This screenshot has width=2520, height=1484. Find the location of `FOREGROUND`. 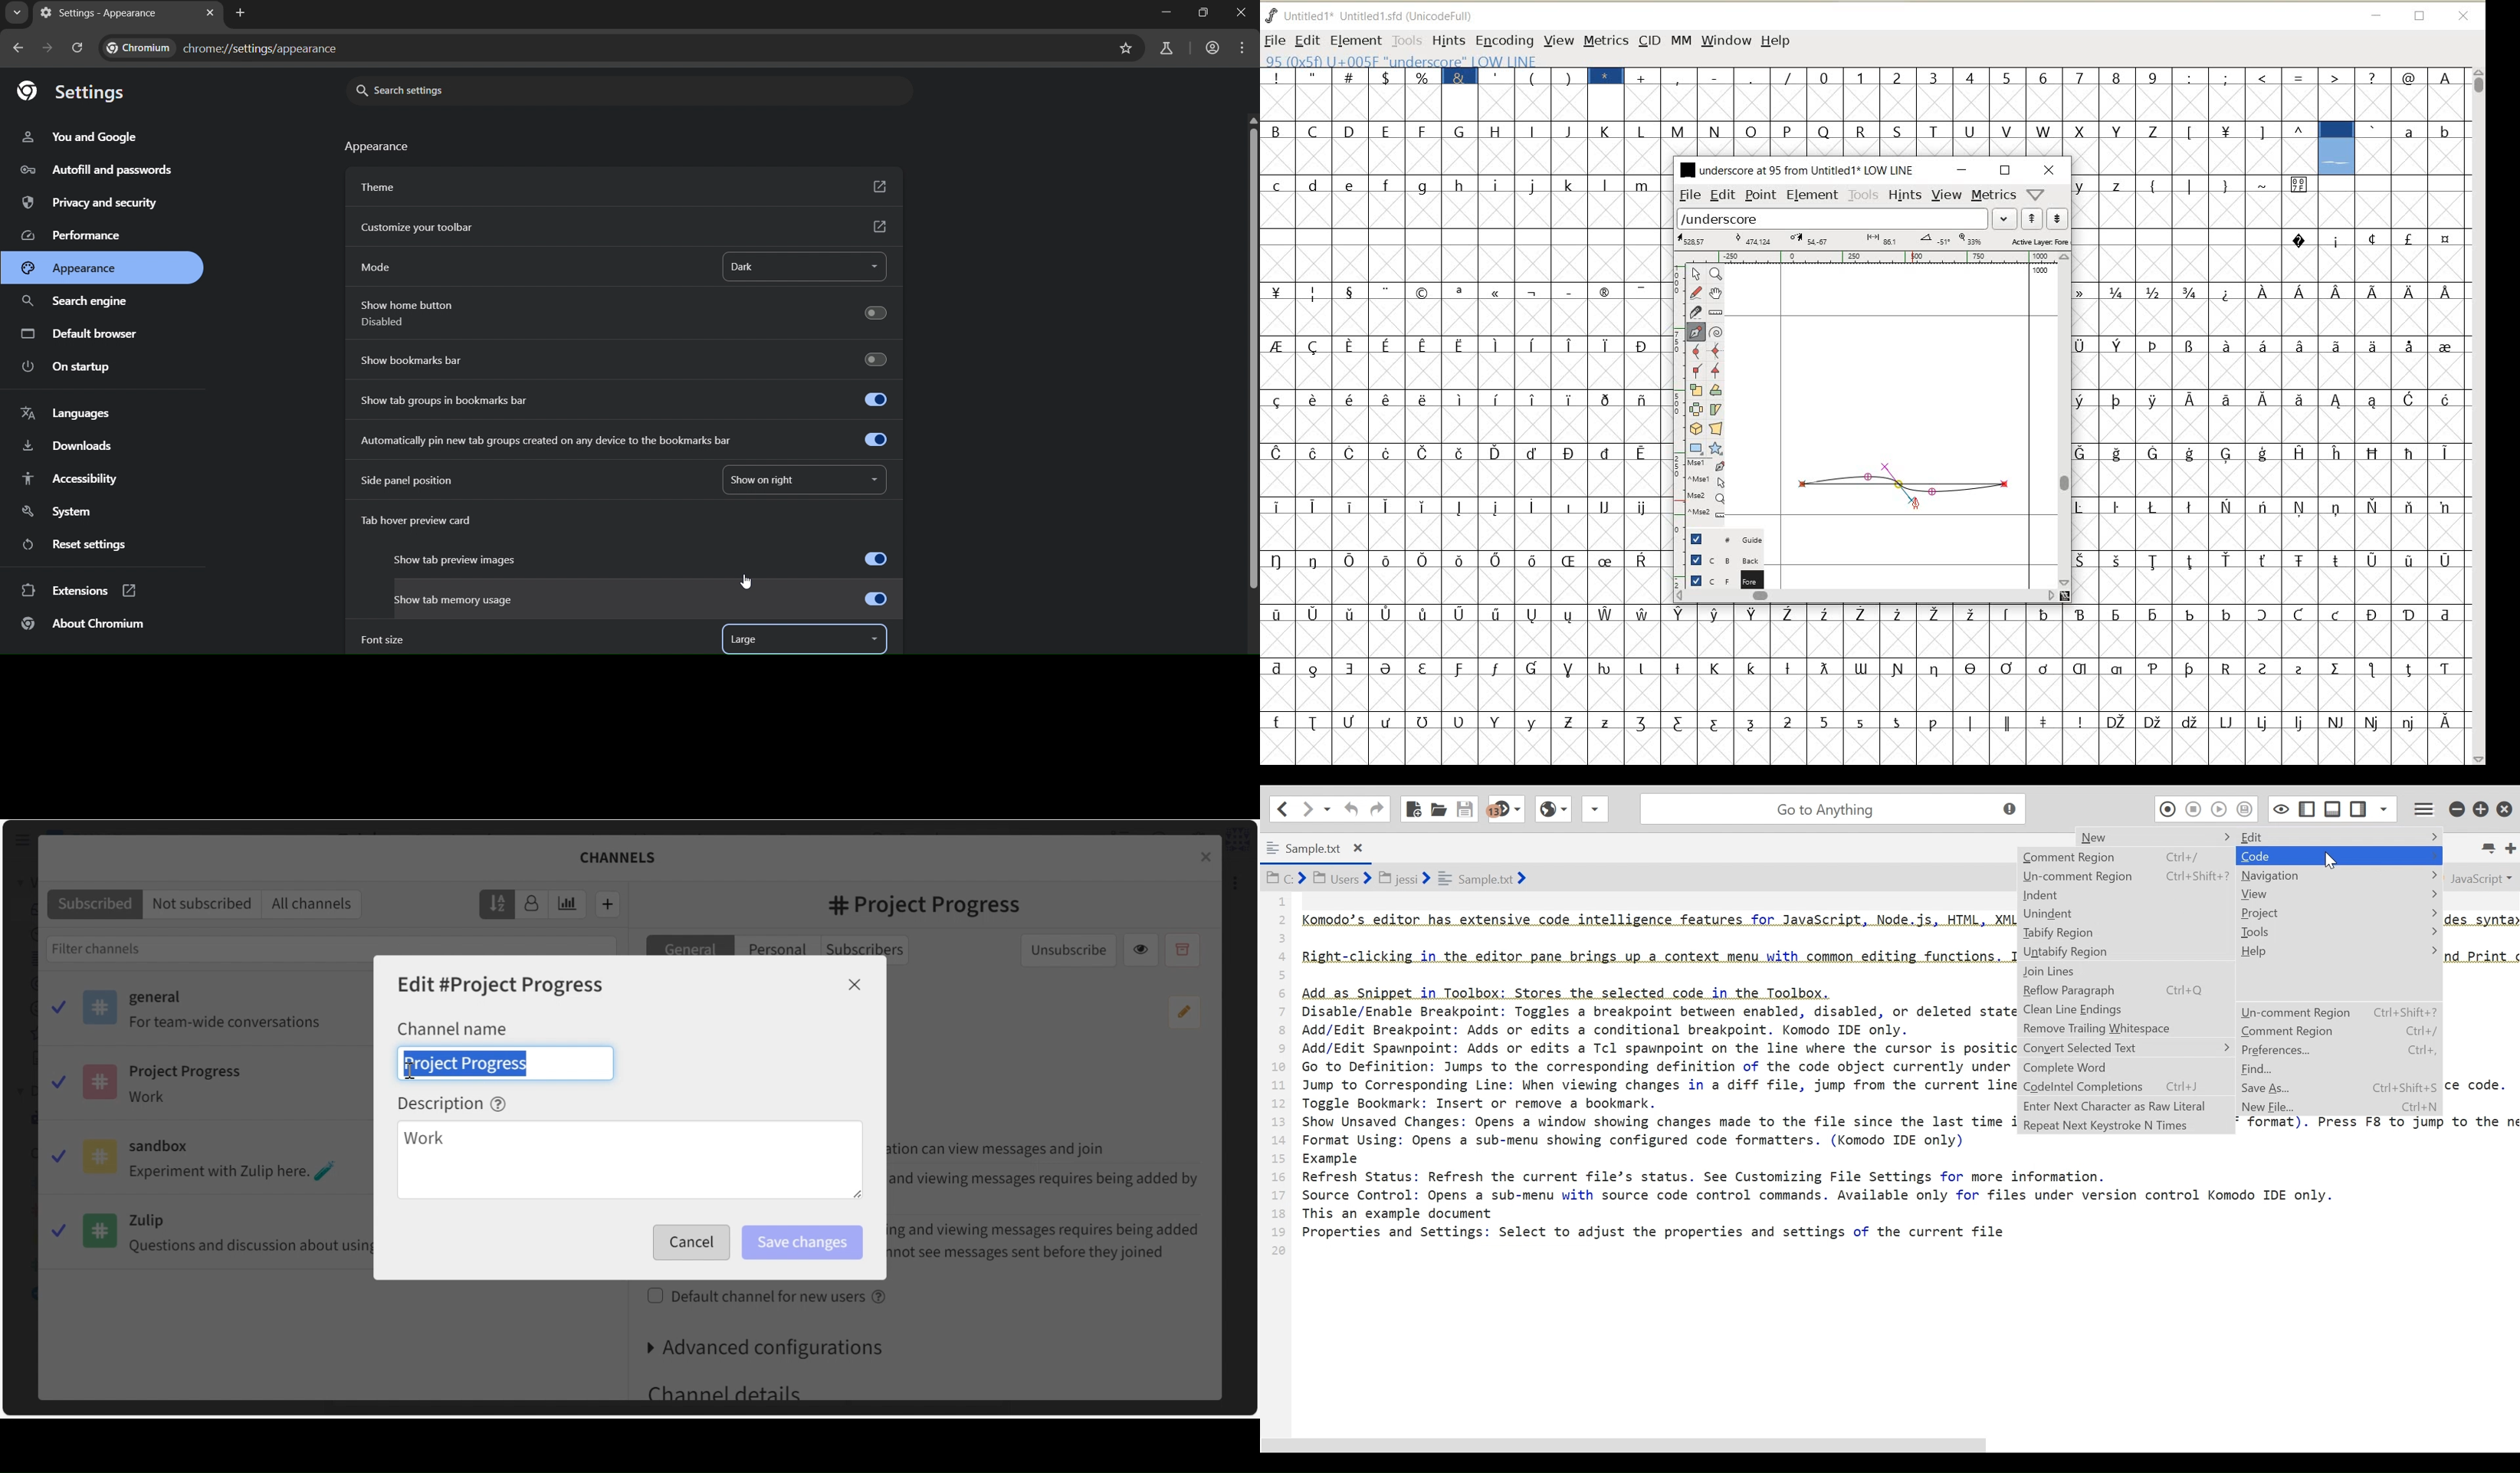

FOREGROUND is located at coordinates (1720, 578).